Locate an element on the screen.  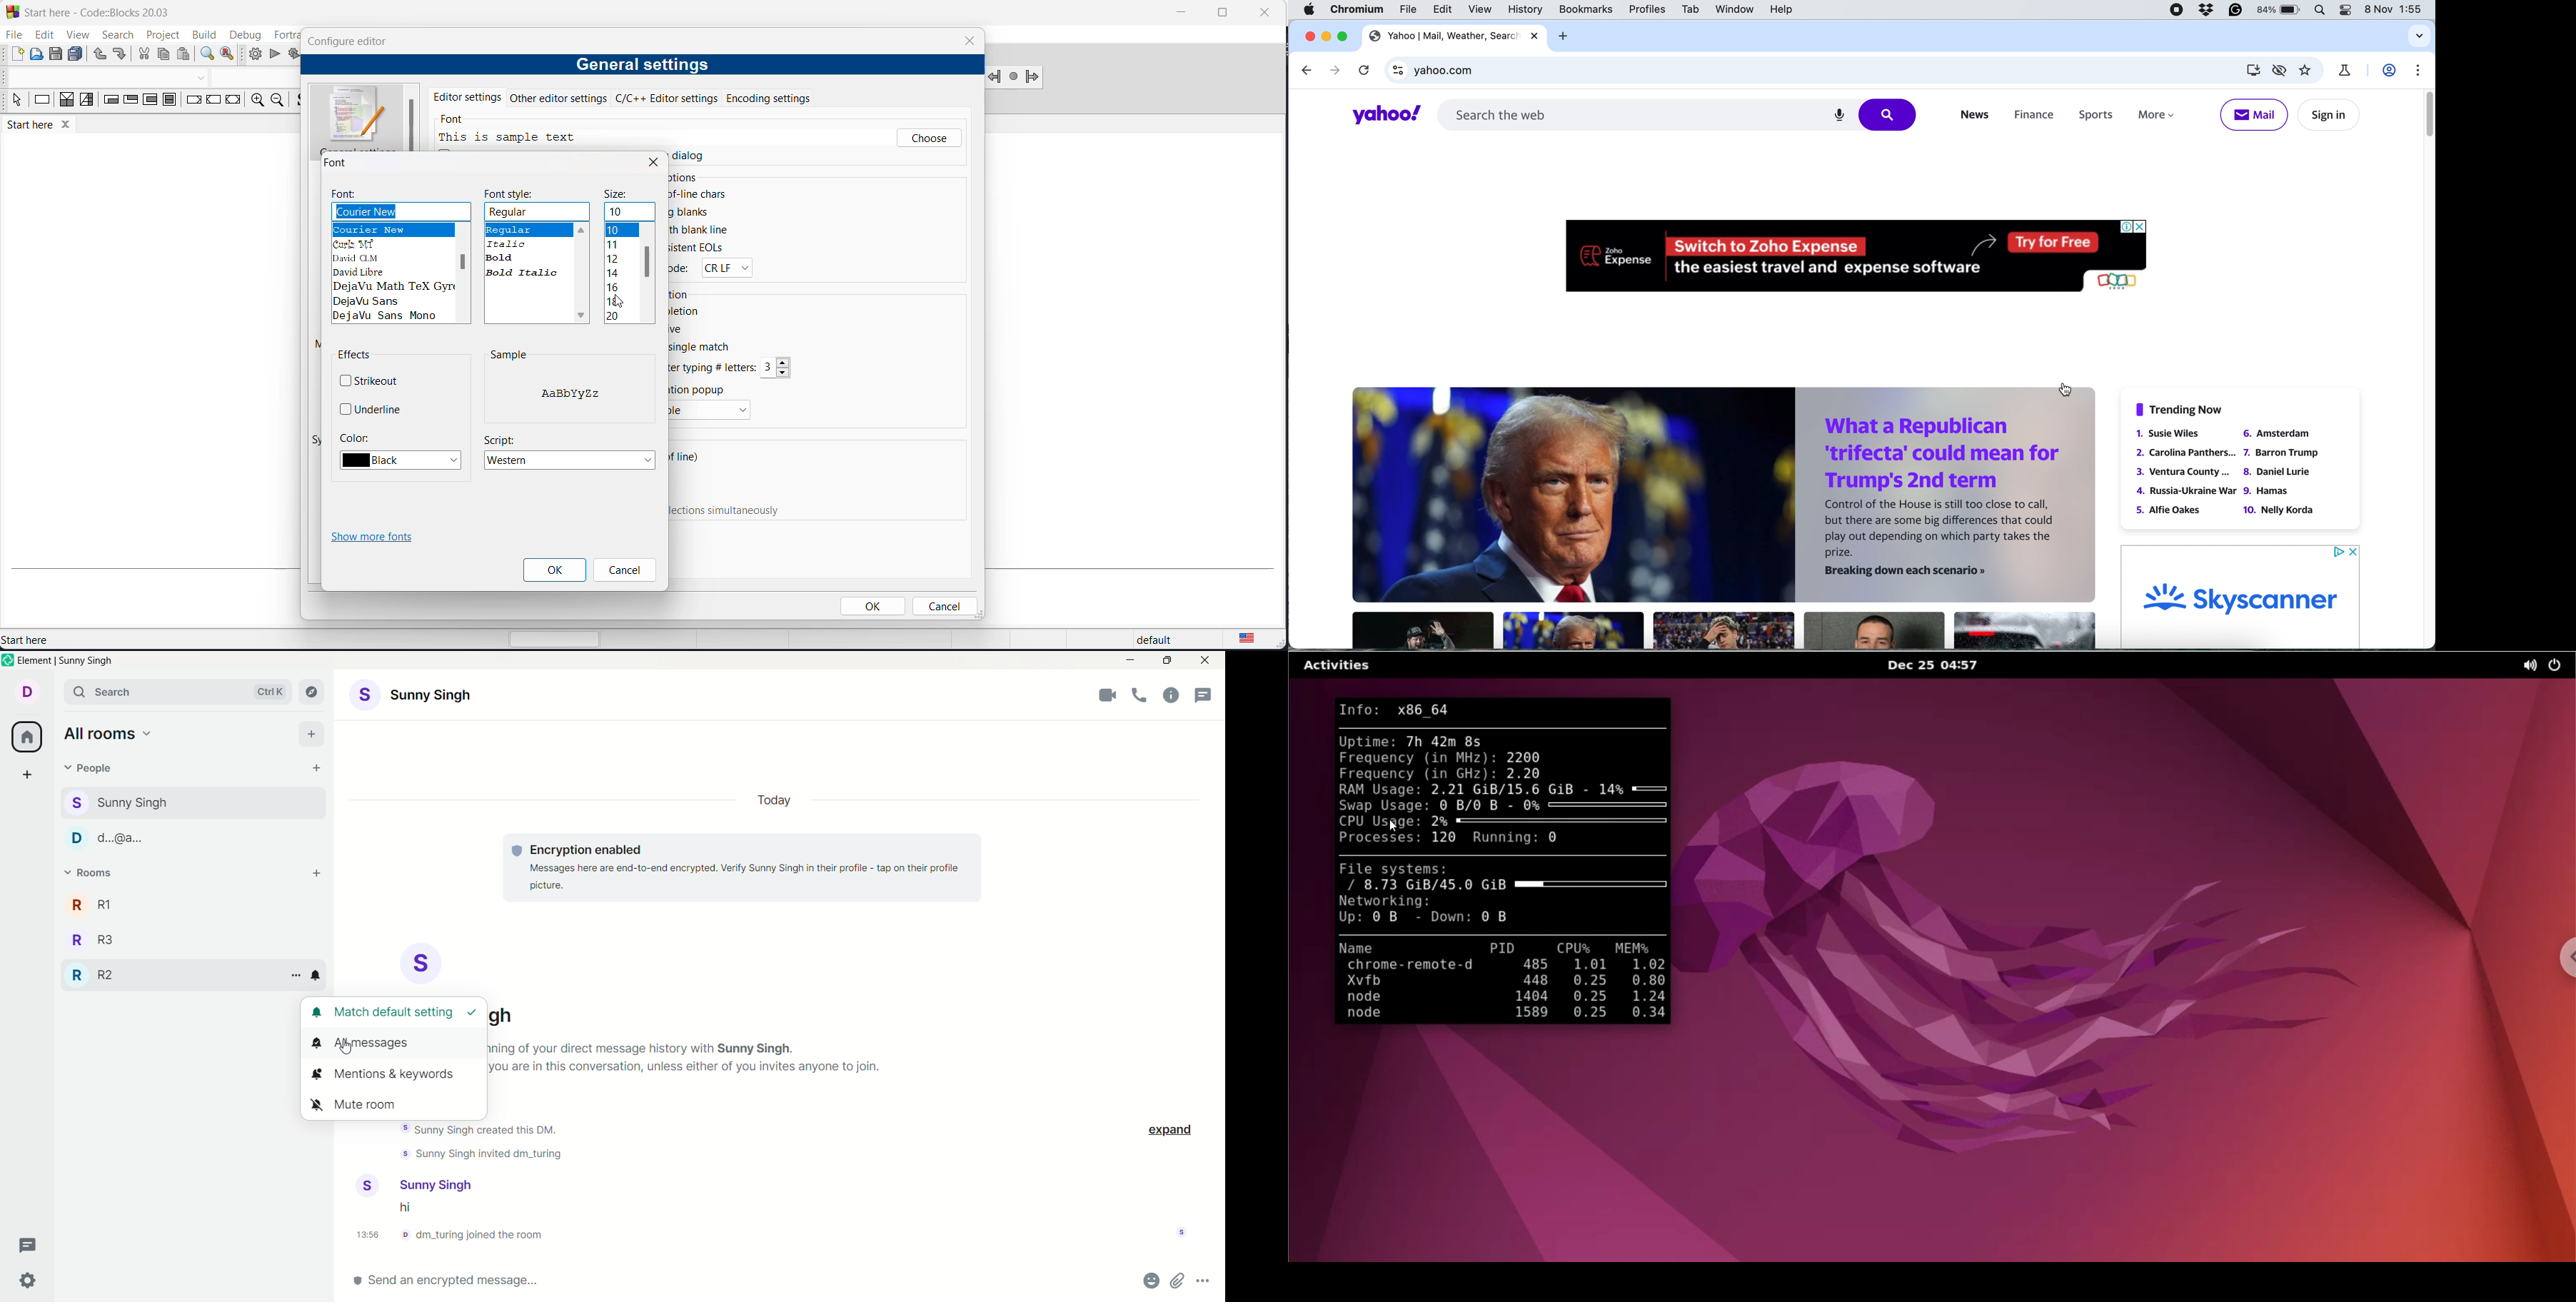
cursor is located at coordinates (914, 142).